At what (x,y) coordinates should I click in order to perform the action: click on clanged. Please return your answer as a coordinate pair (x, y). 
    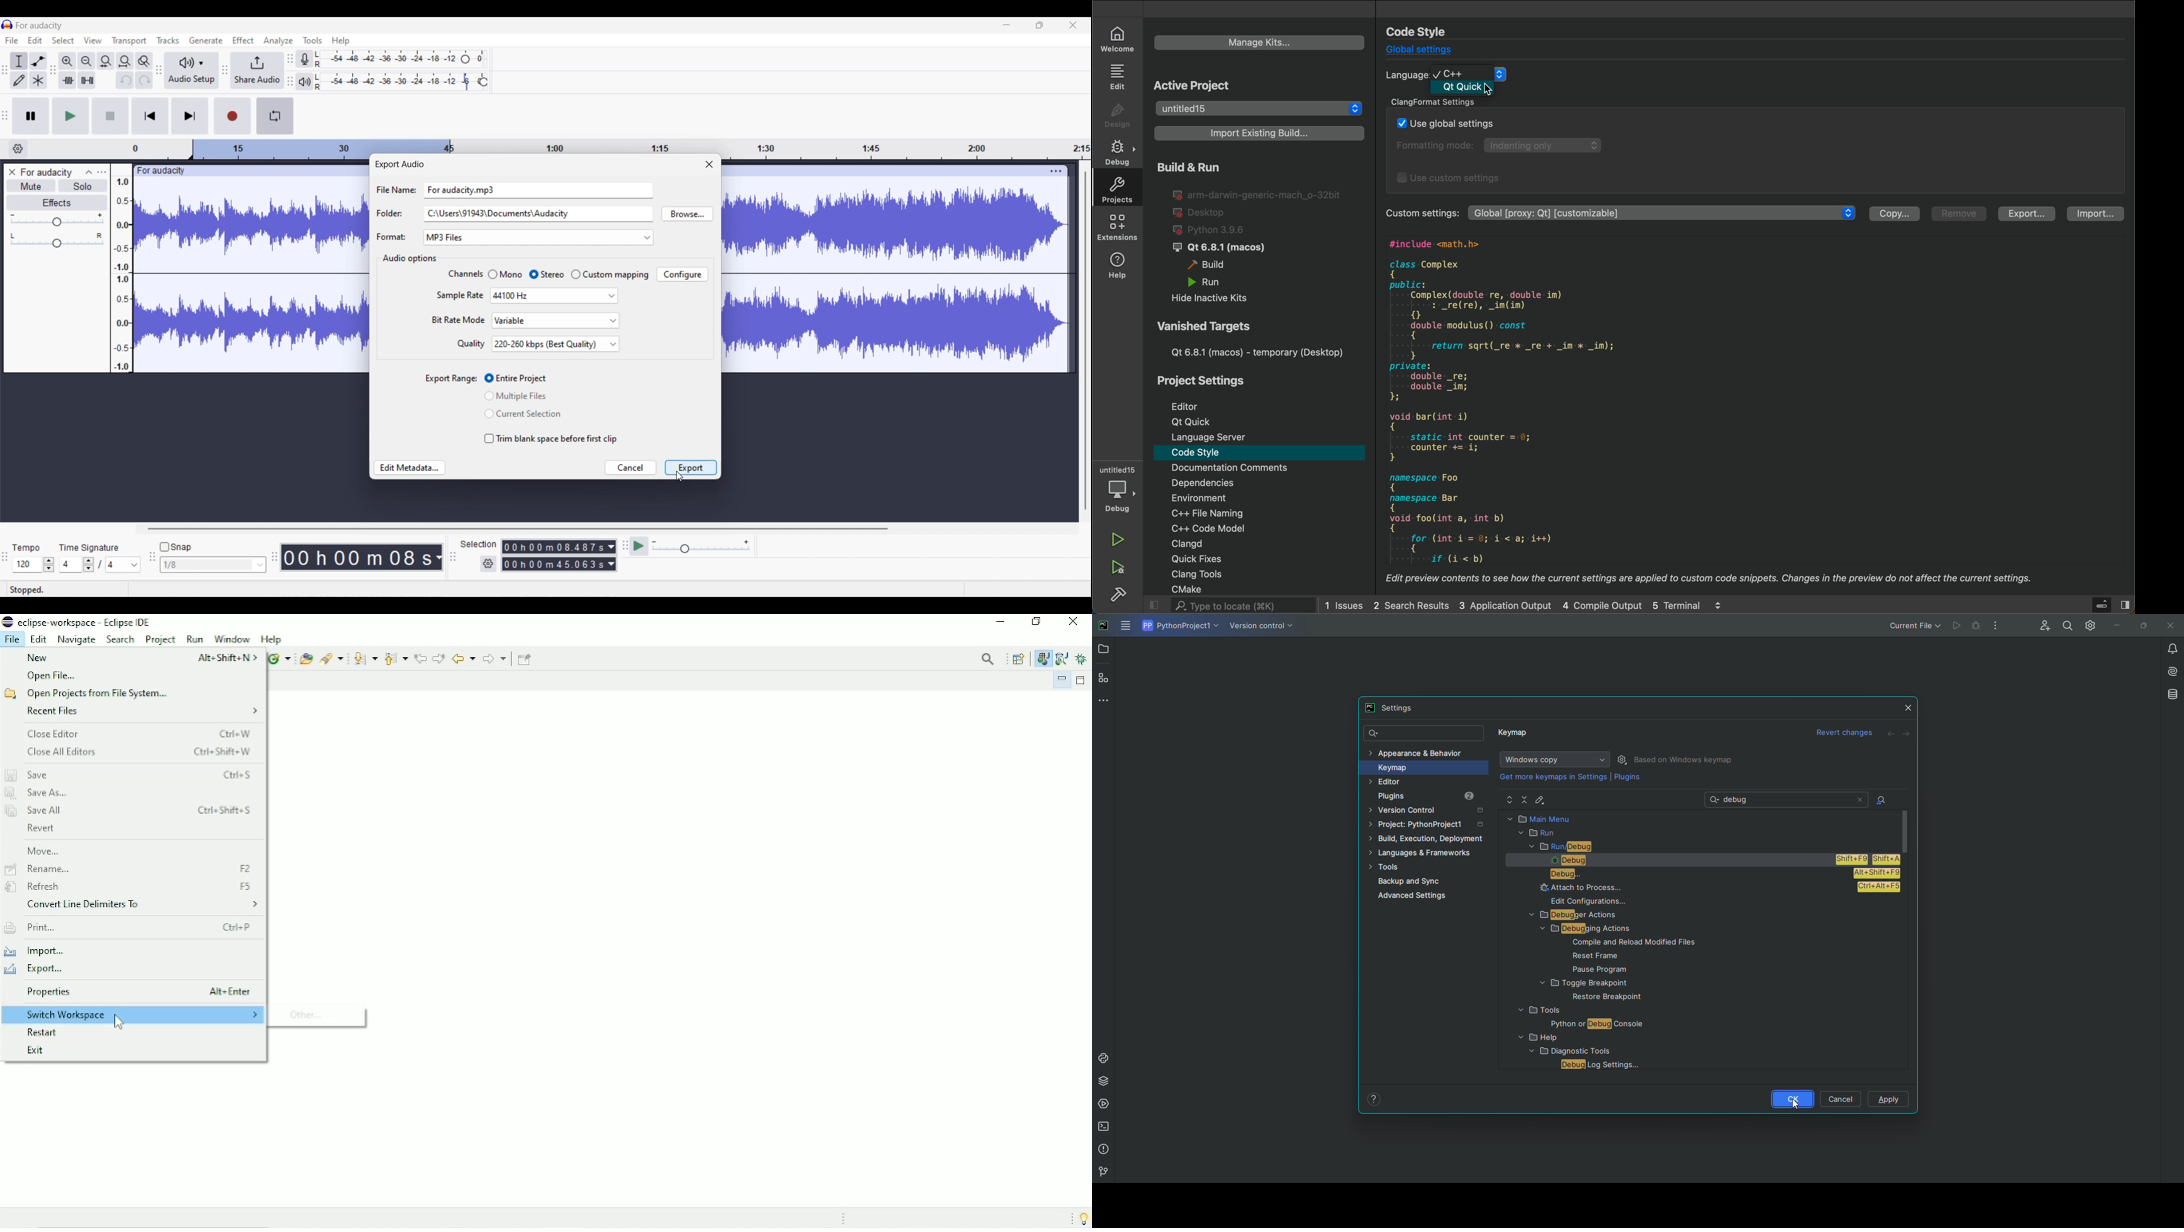
    Looking at the image, I should click on (1220, 543).